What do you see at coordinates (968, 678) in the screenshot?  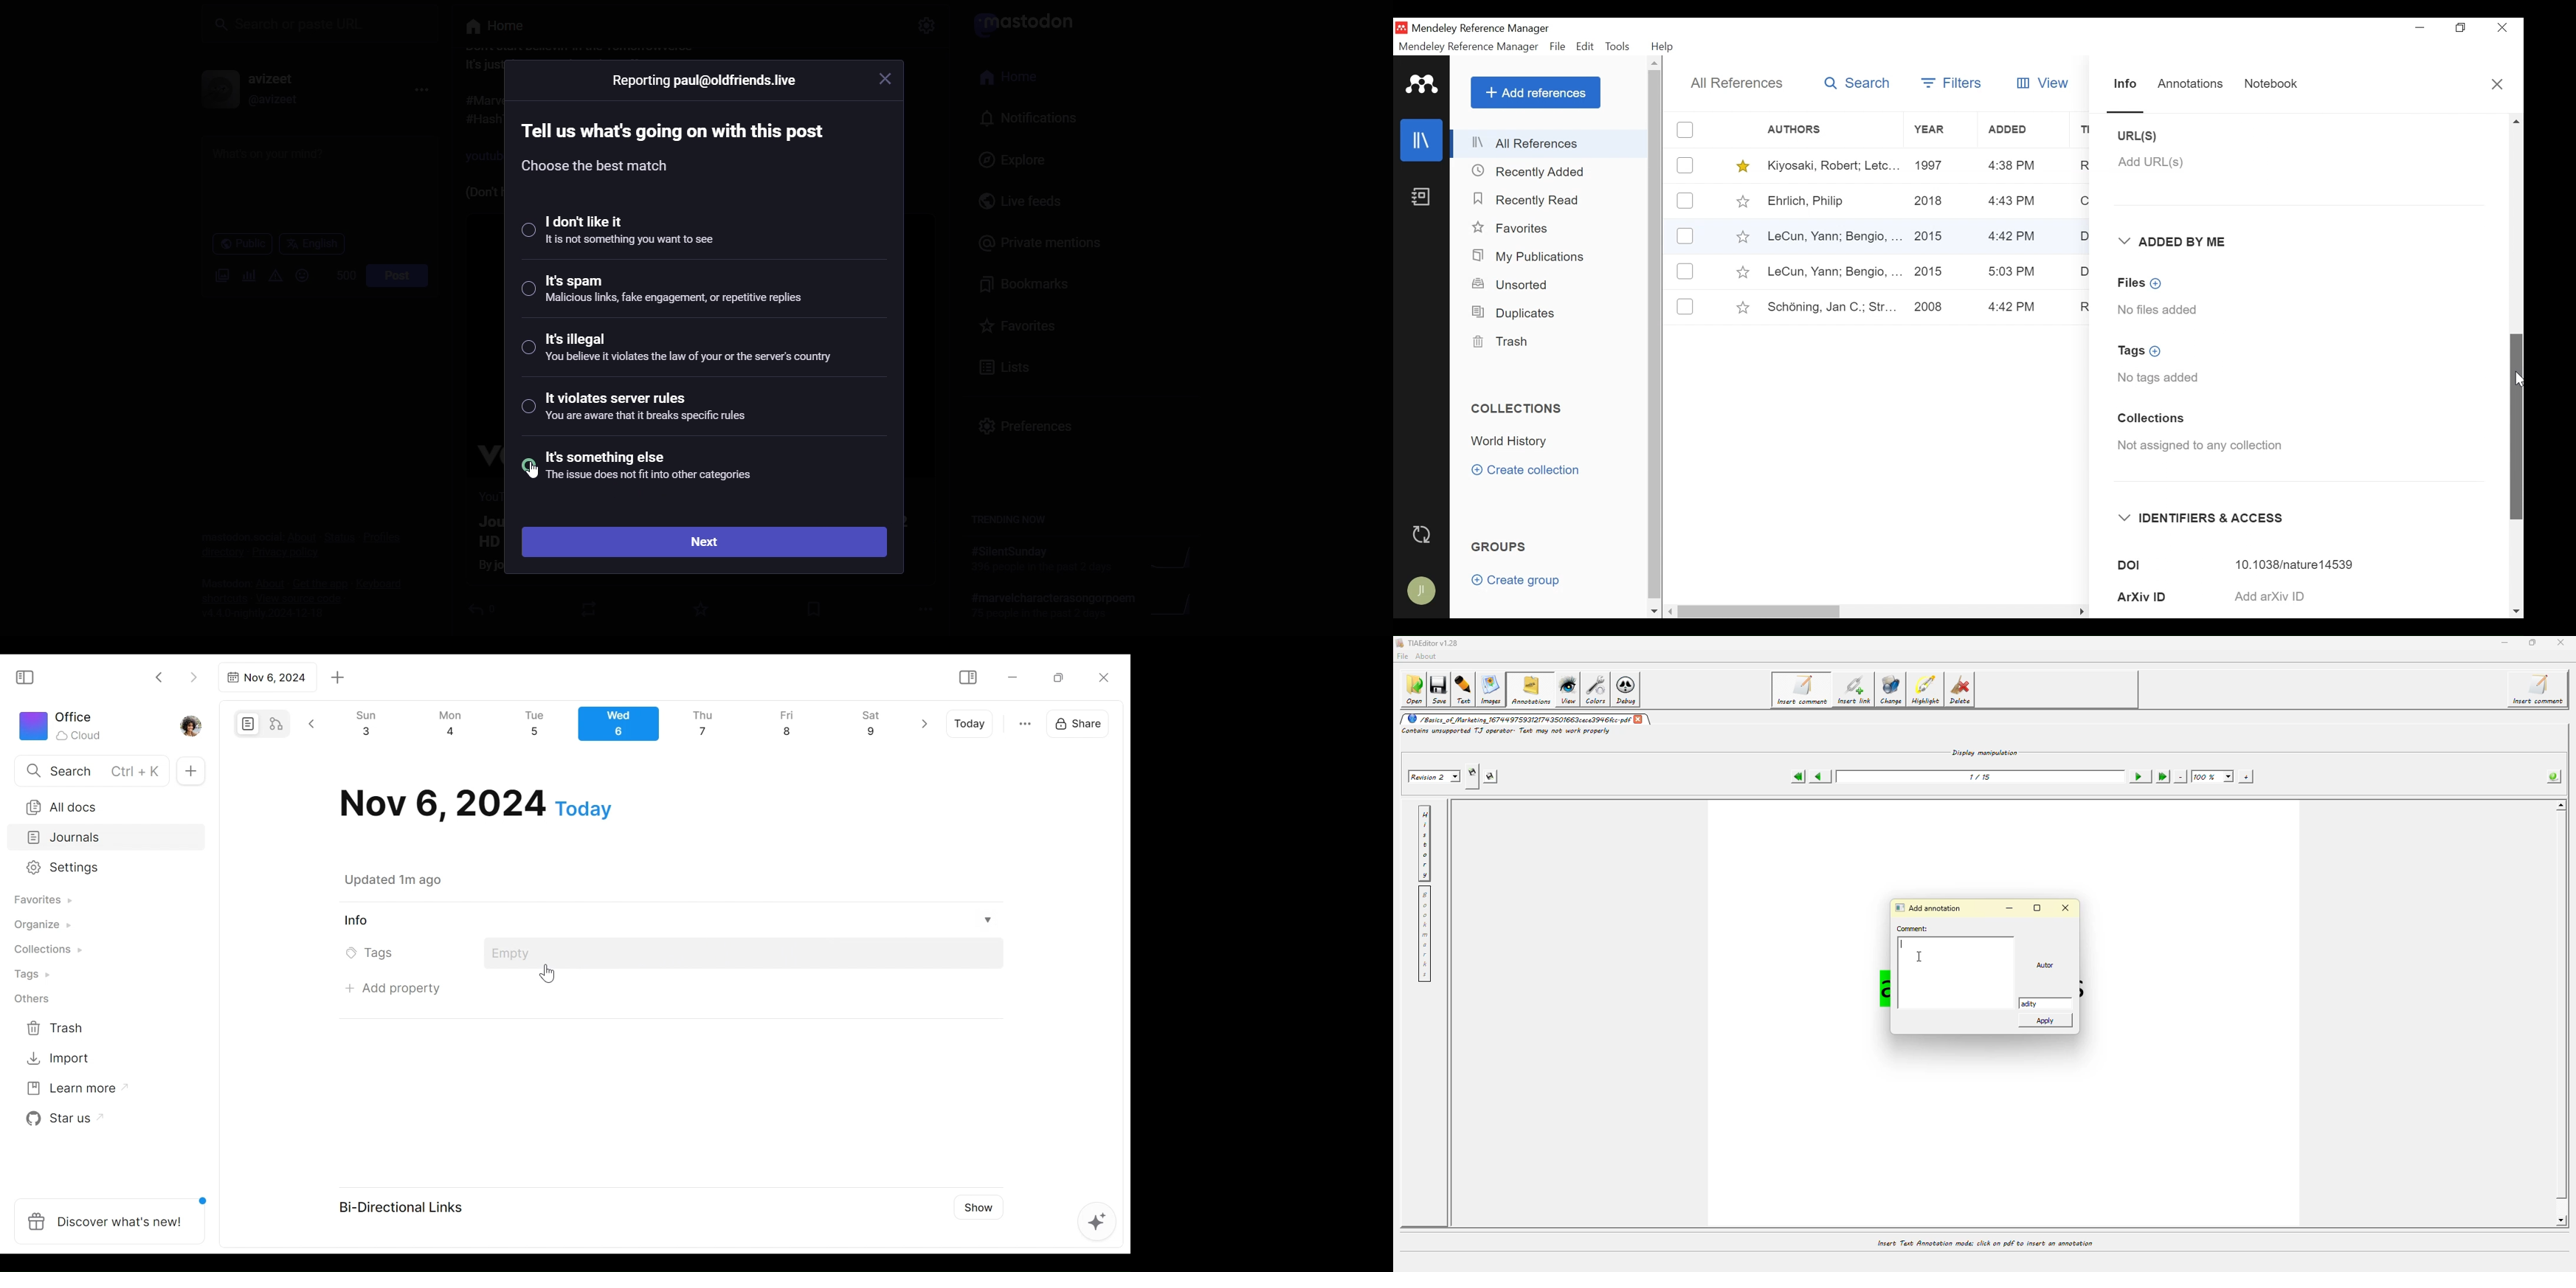 I see `Show/Hide Sidebar` at bounding box center [968, 678].